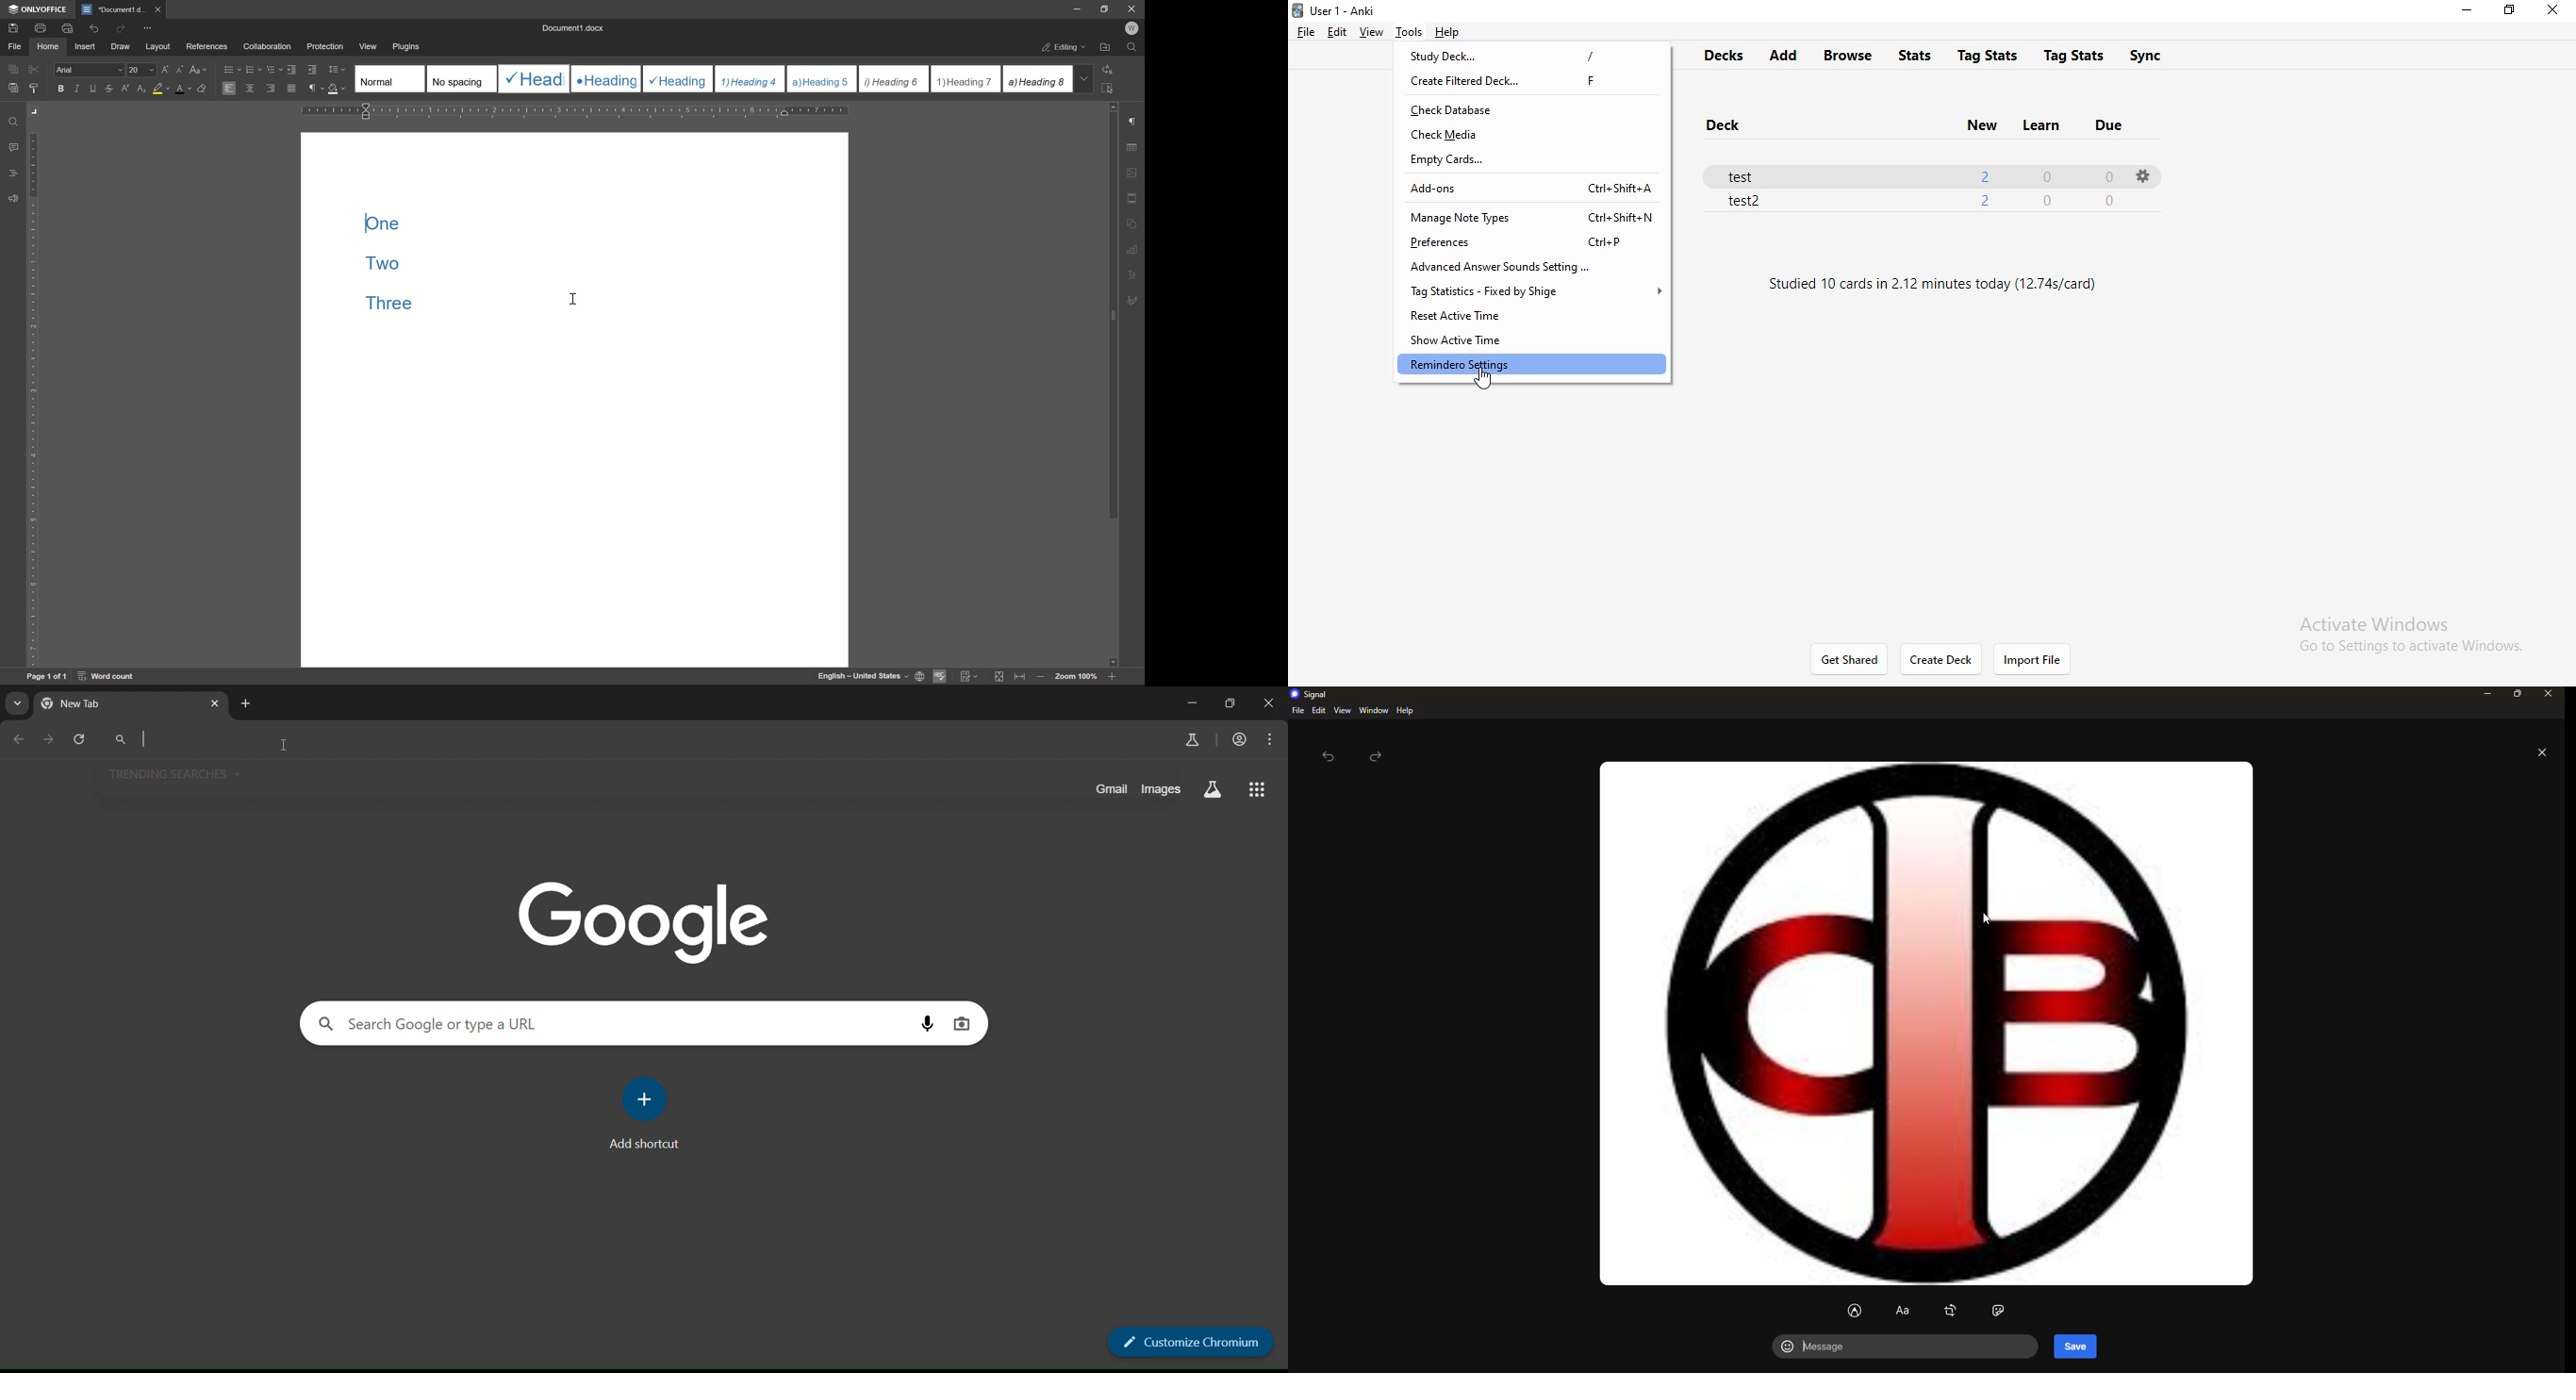 This screenshot has height=1400, width=2576. I want to click on document1, so click(113, 10).